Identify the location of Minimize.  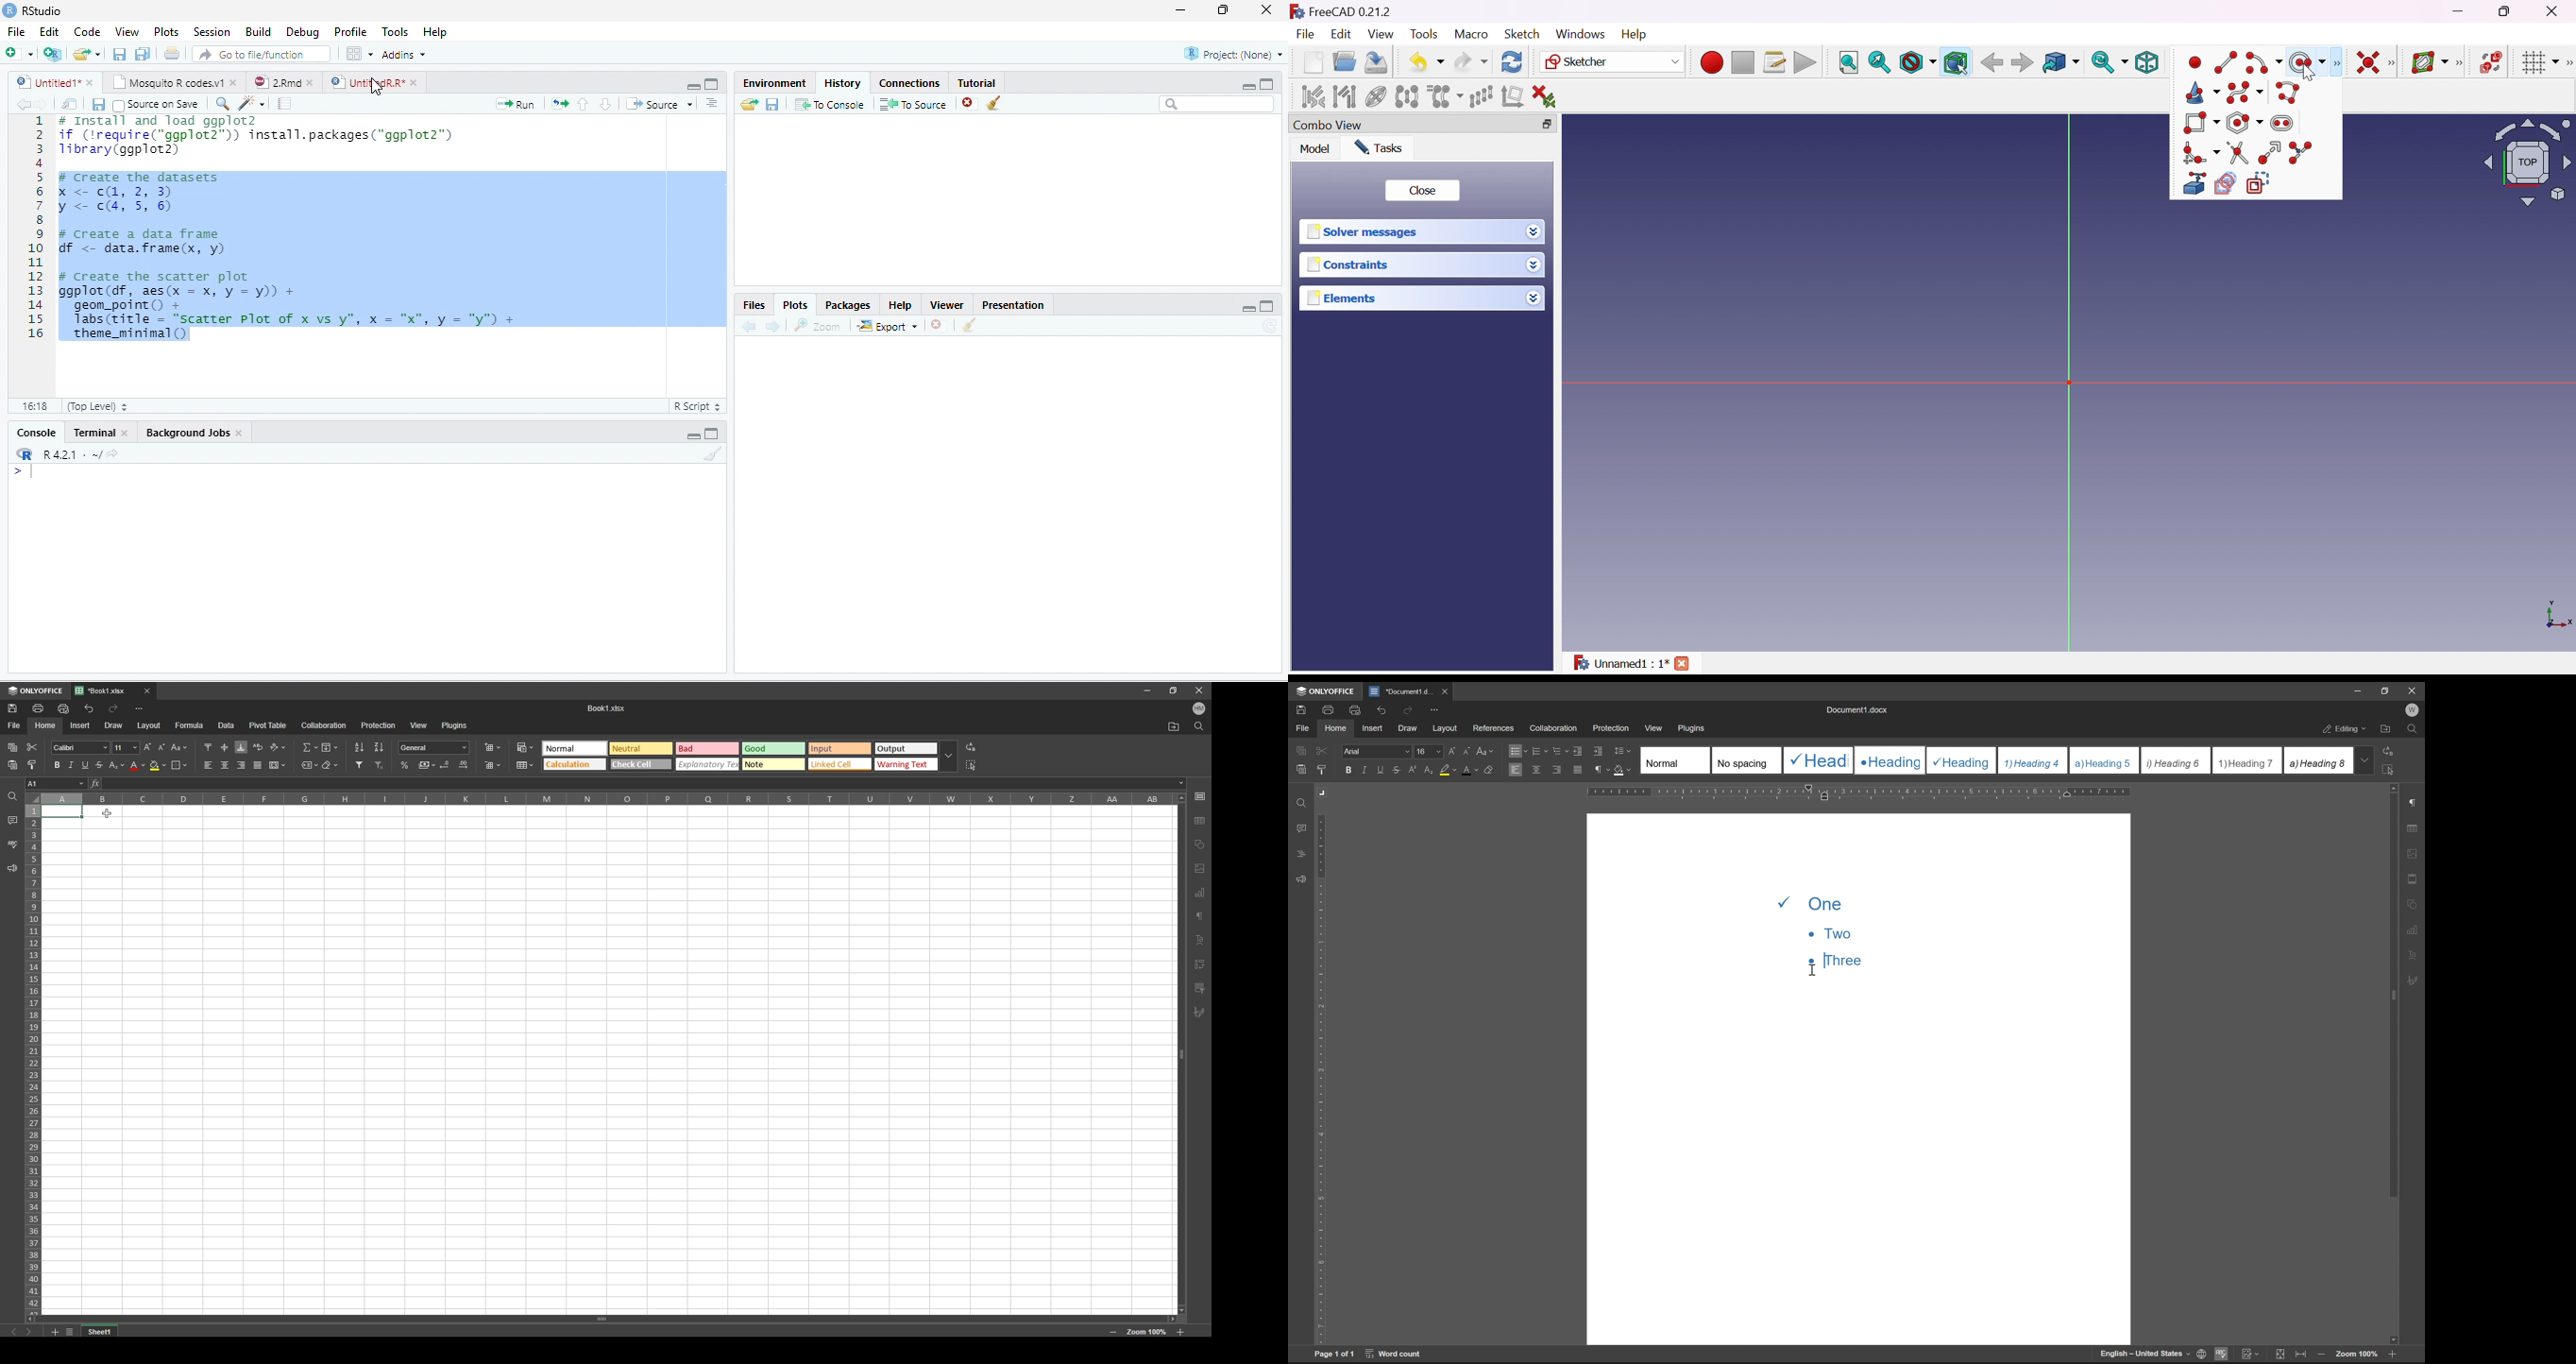
(692, 435).